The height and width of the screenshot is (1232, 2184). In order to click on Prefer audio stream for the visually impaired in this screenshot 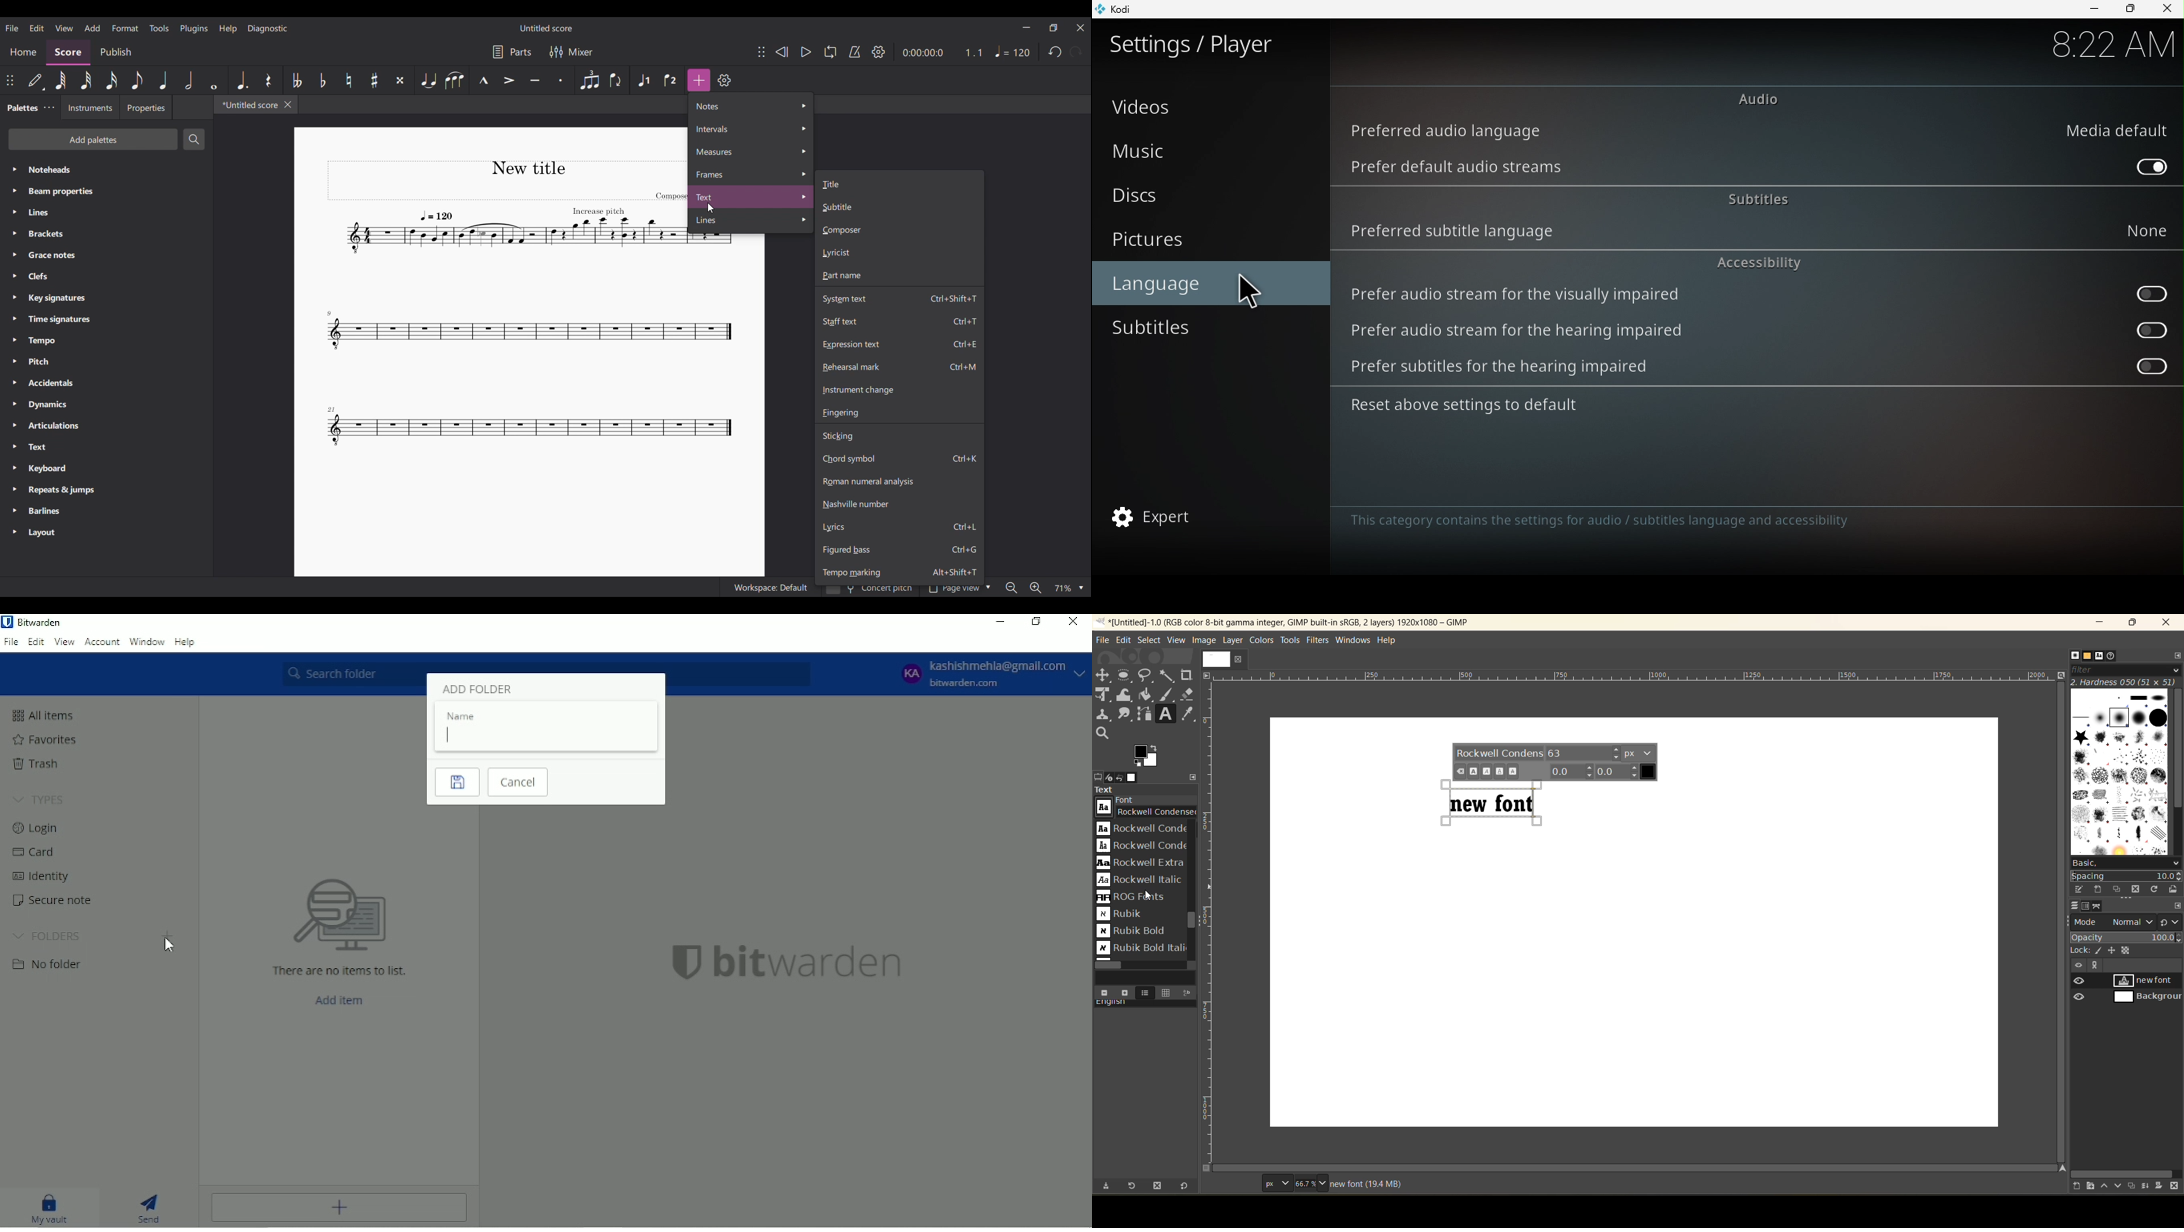, I will do `click(2144, 296)`.